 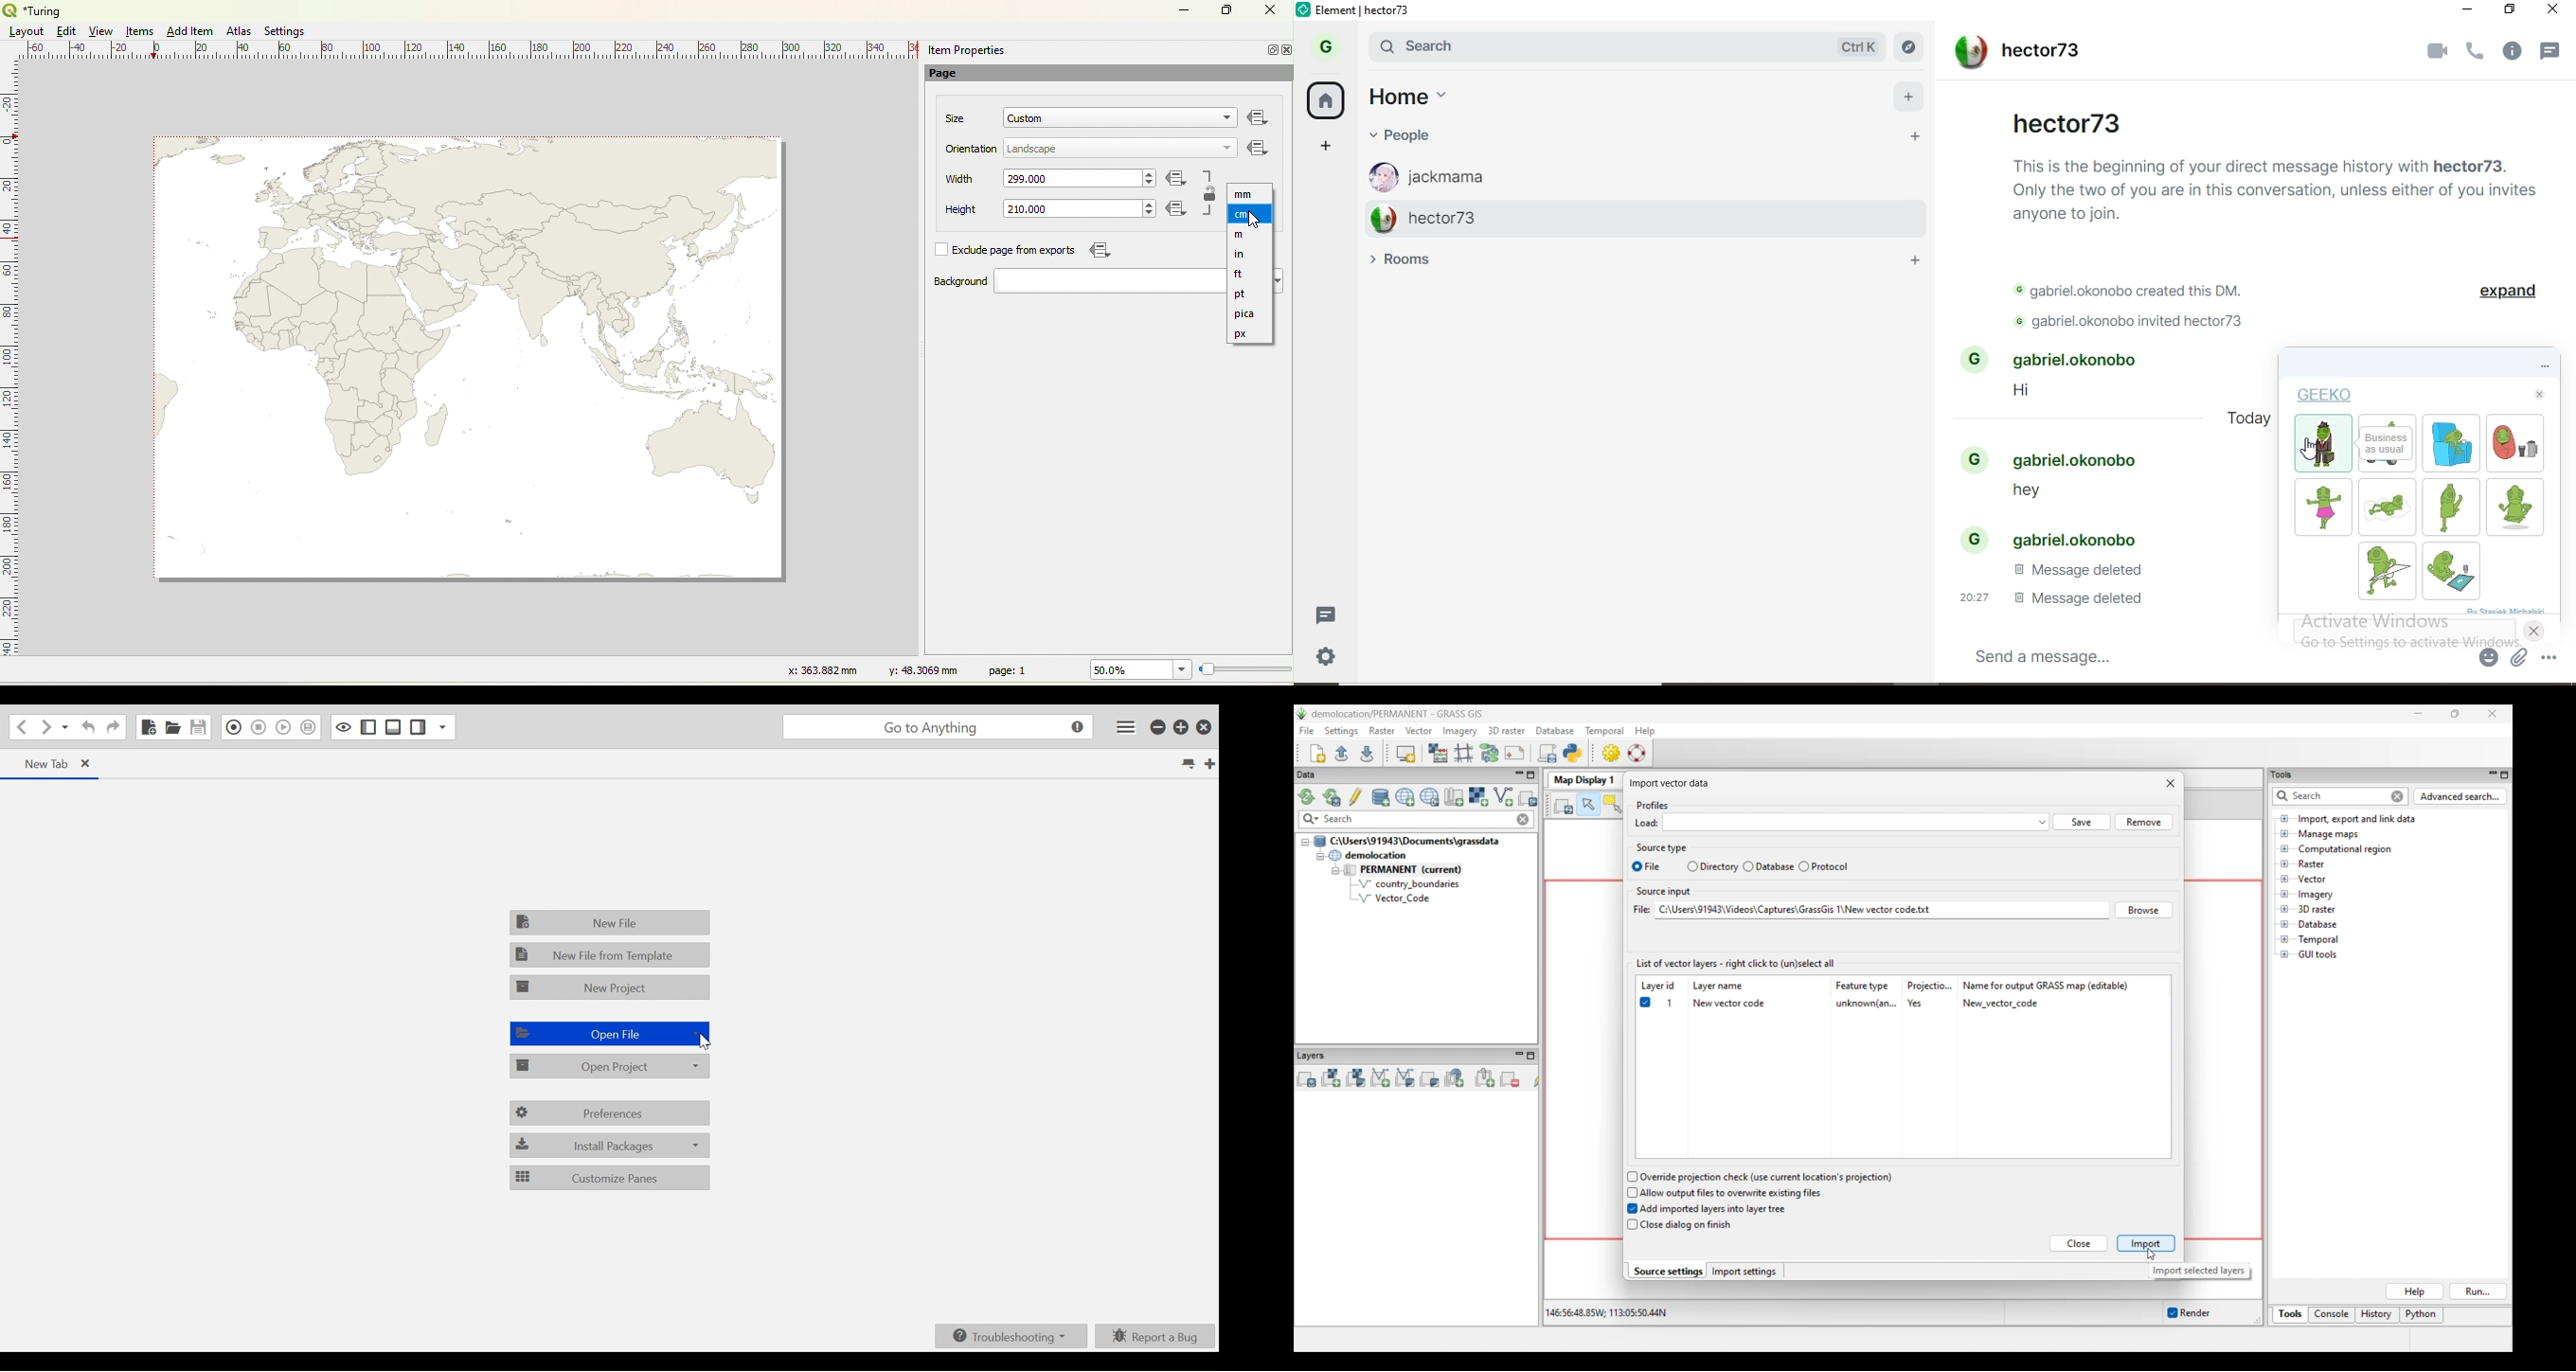 I want to click on Atlas, so click(x=239, y=30).